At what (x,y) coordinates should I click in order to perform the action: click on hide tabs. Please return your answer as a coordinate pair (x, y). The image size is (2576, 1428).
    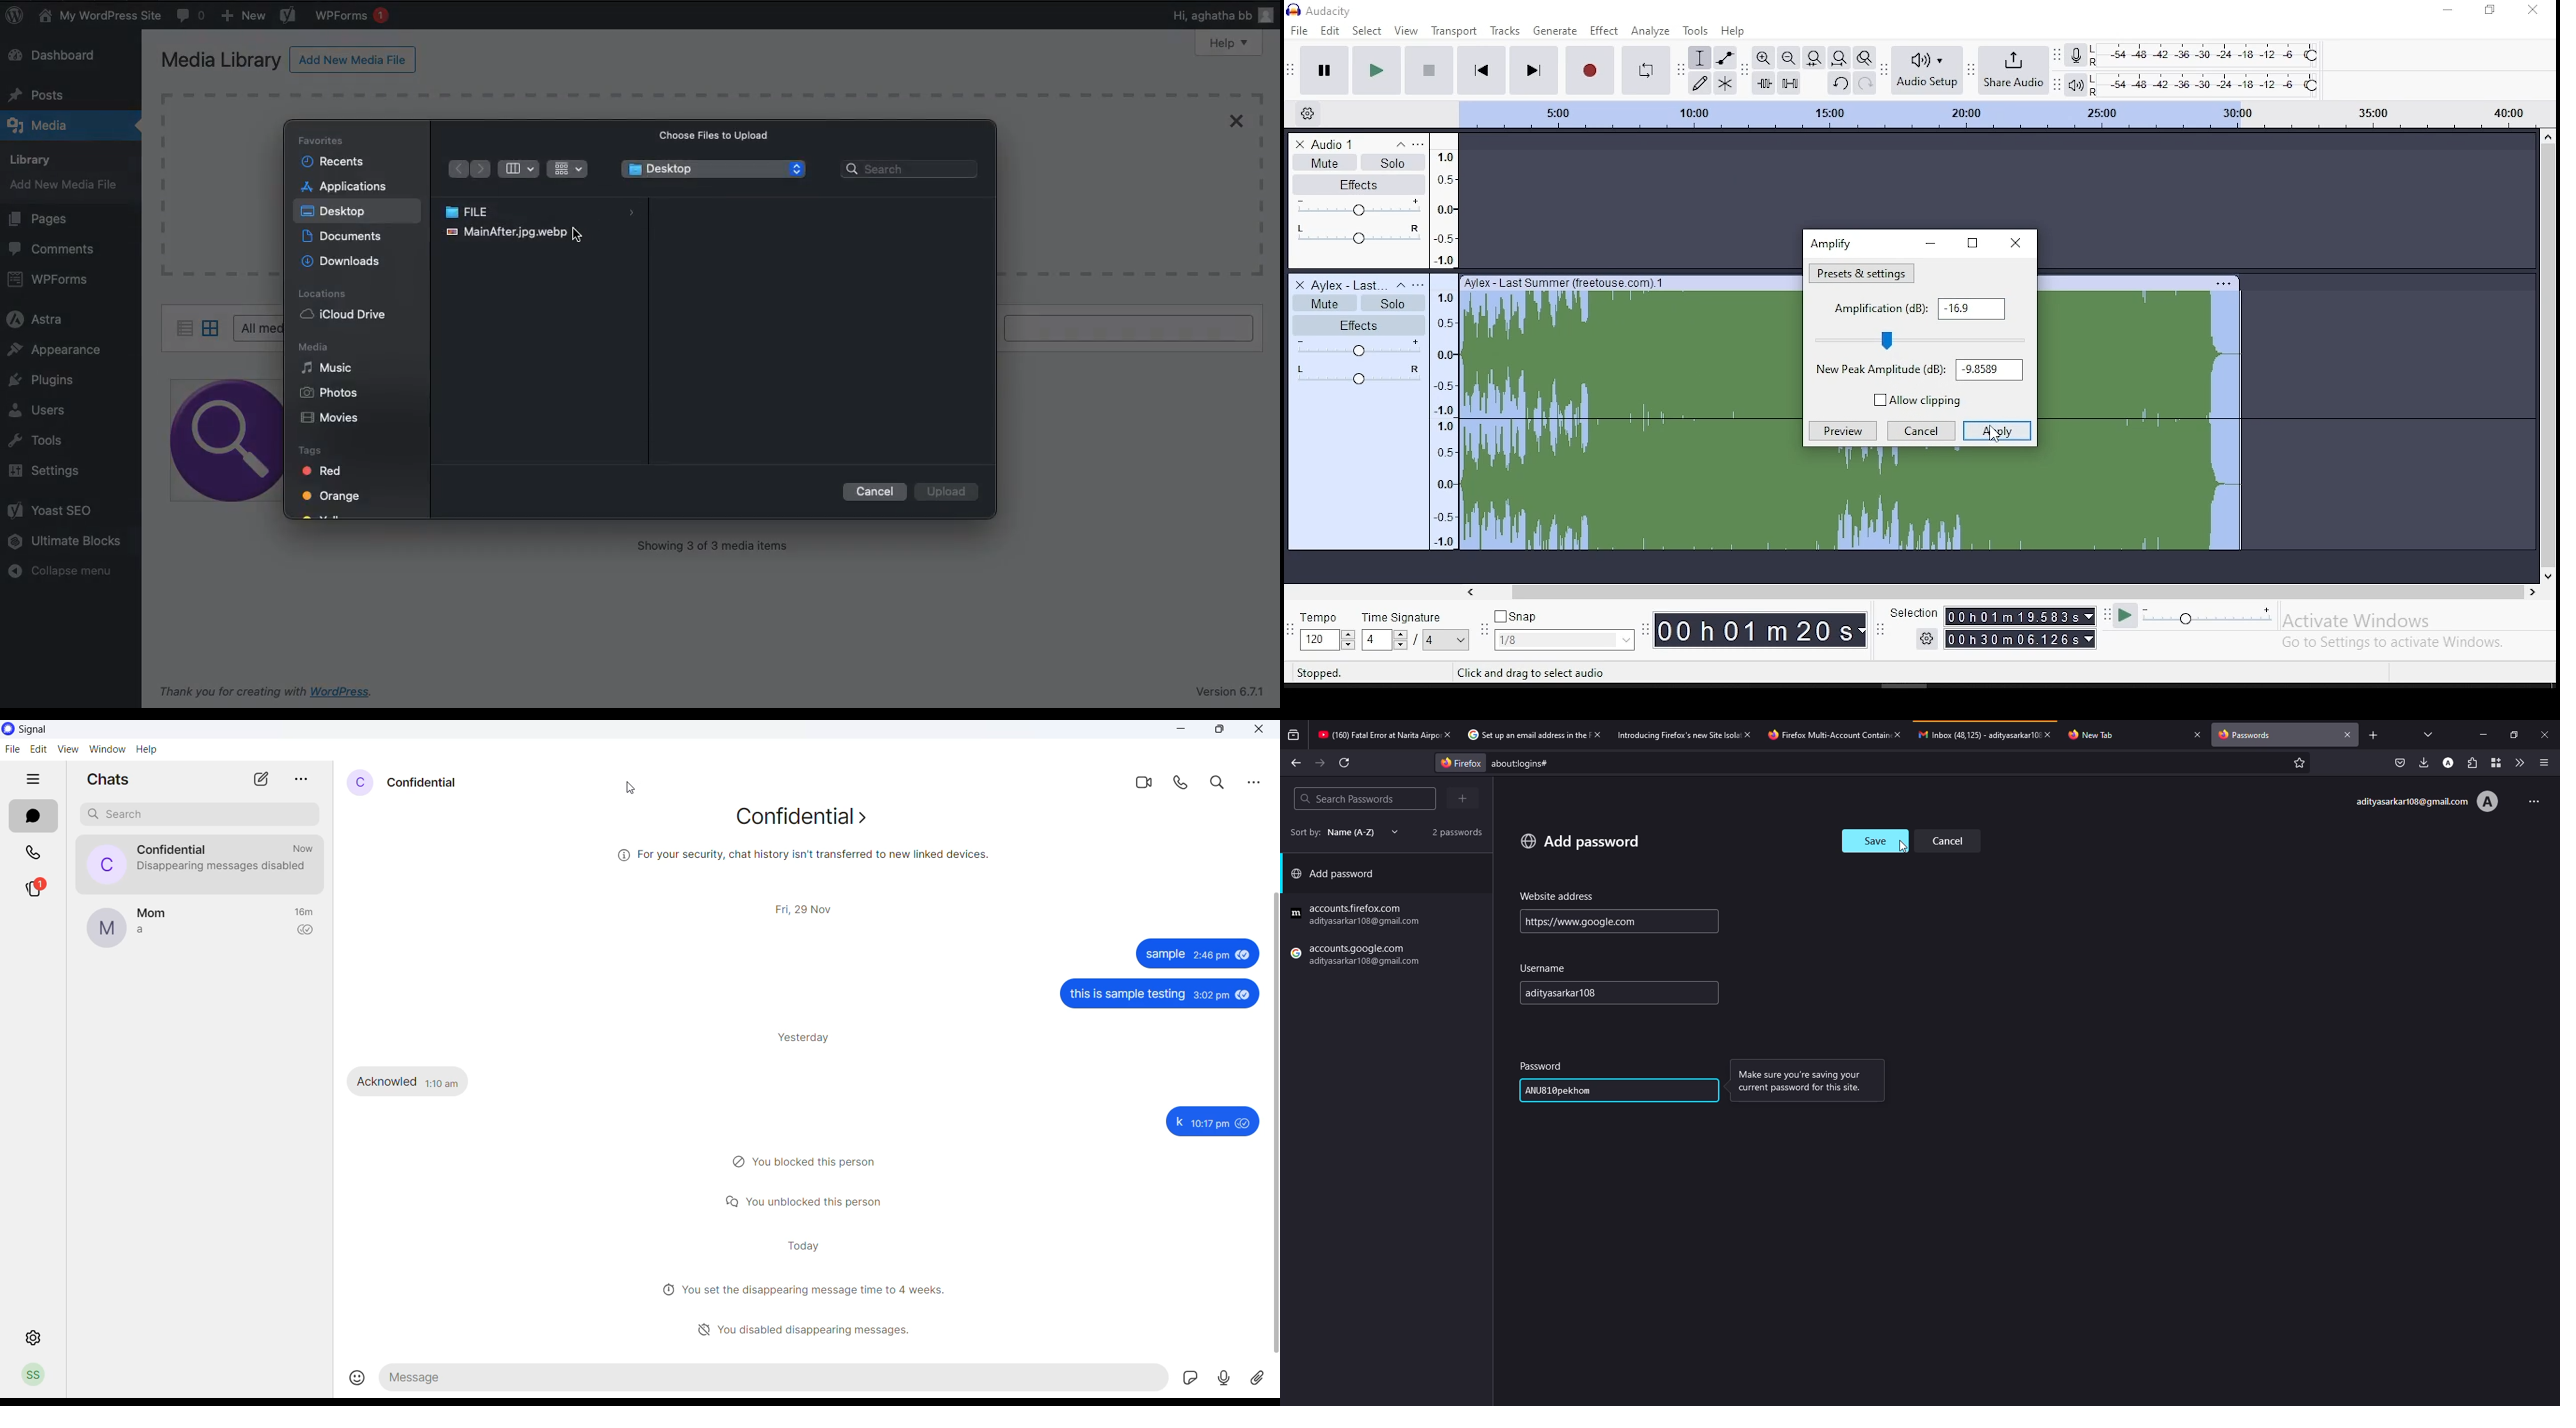
    Looking at the image, I should click on (31, 783).